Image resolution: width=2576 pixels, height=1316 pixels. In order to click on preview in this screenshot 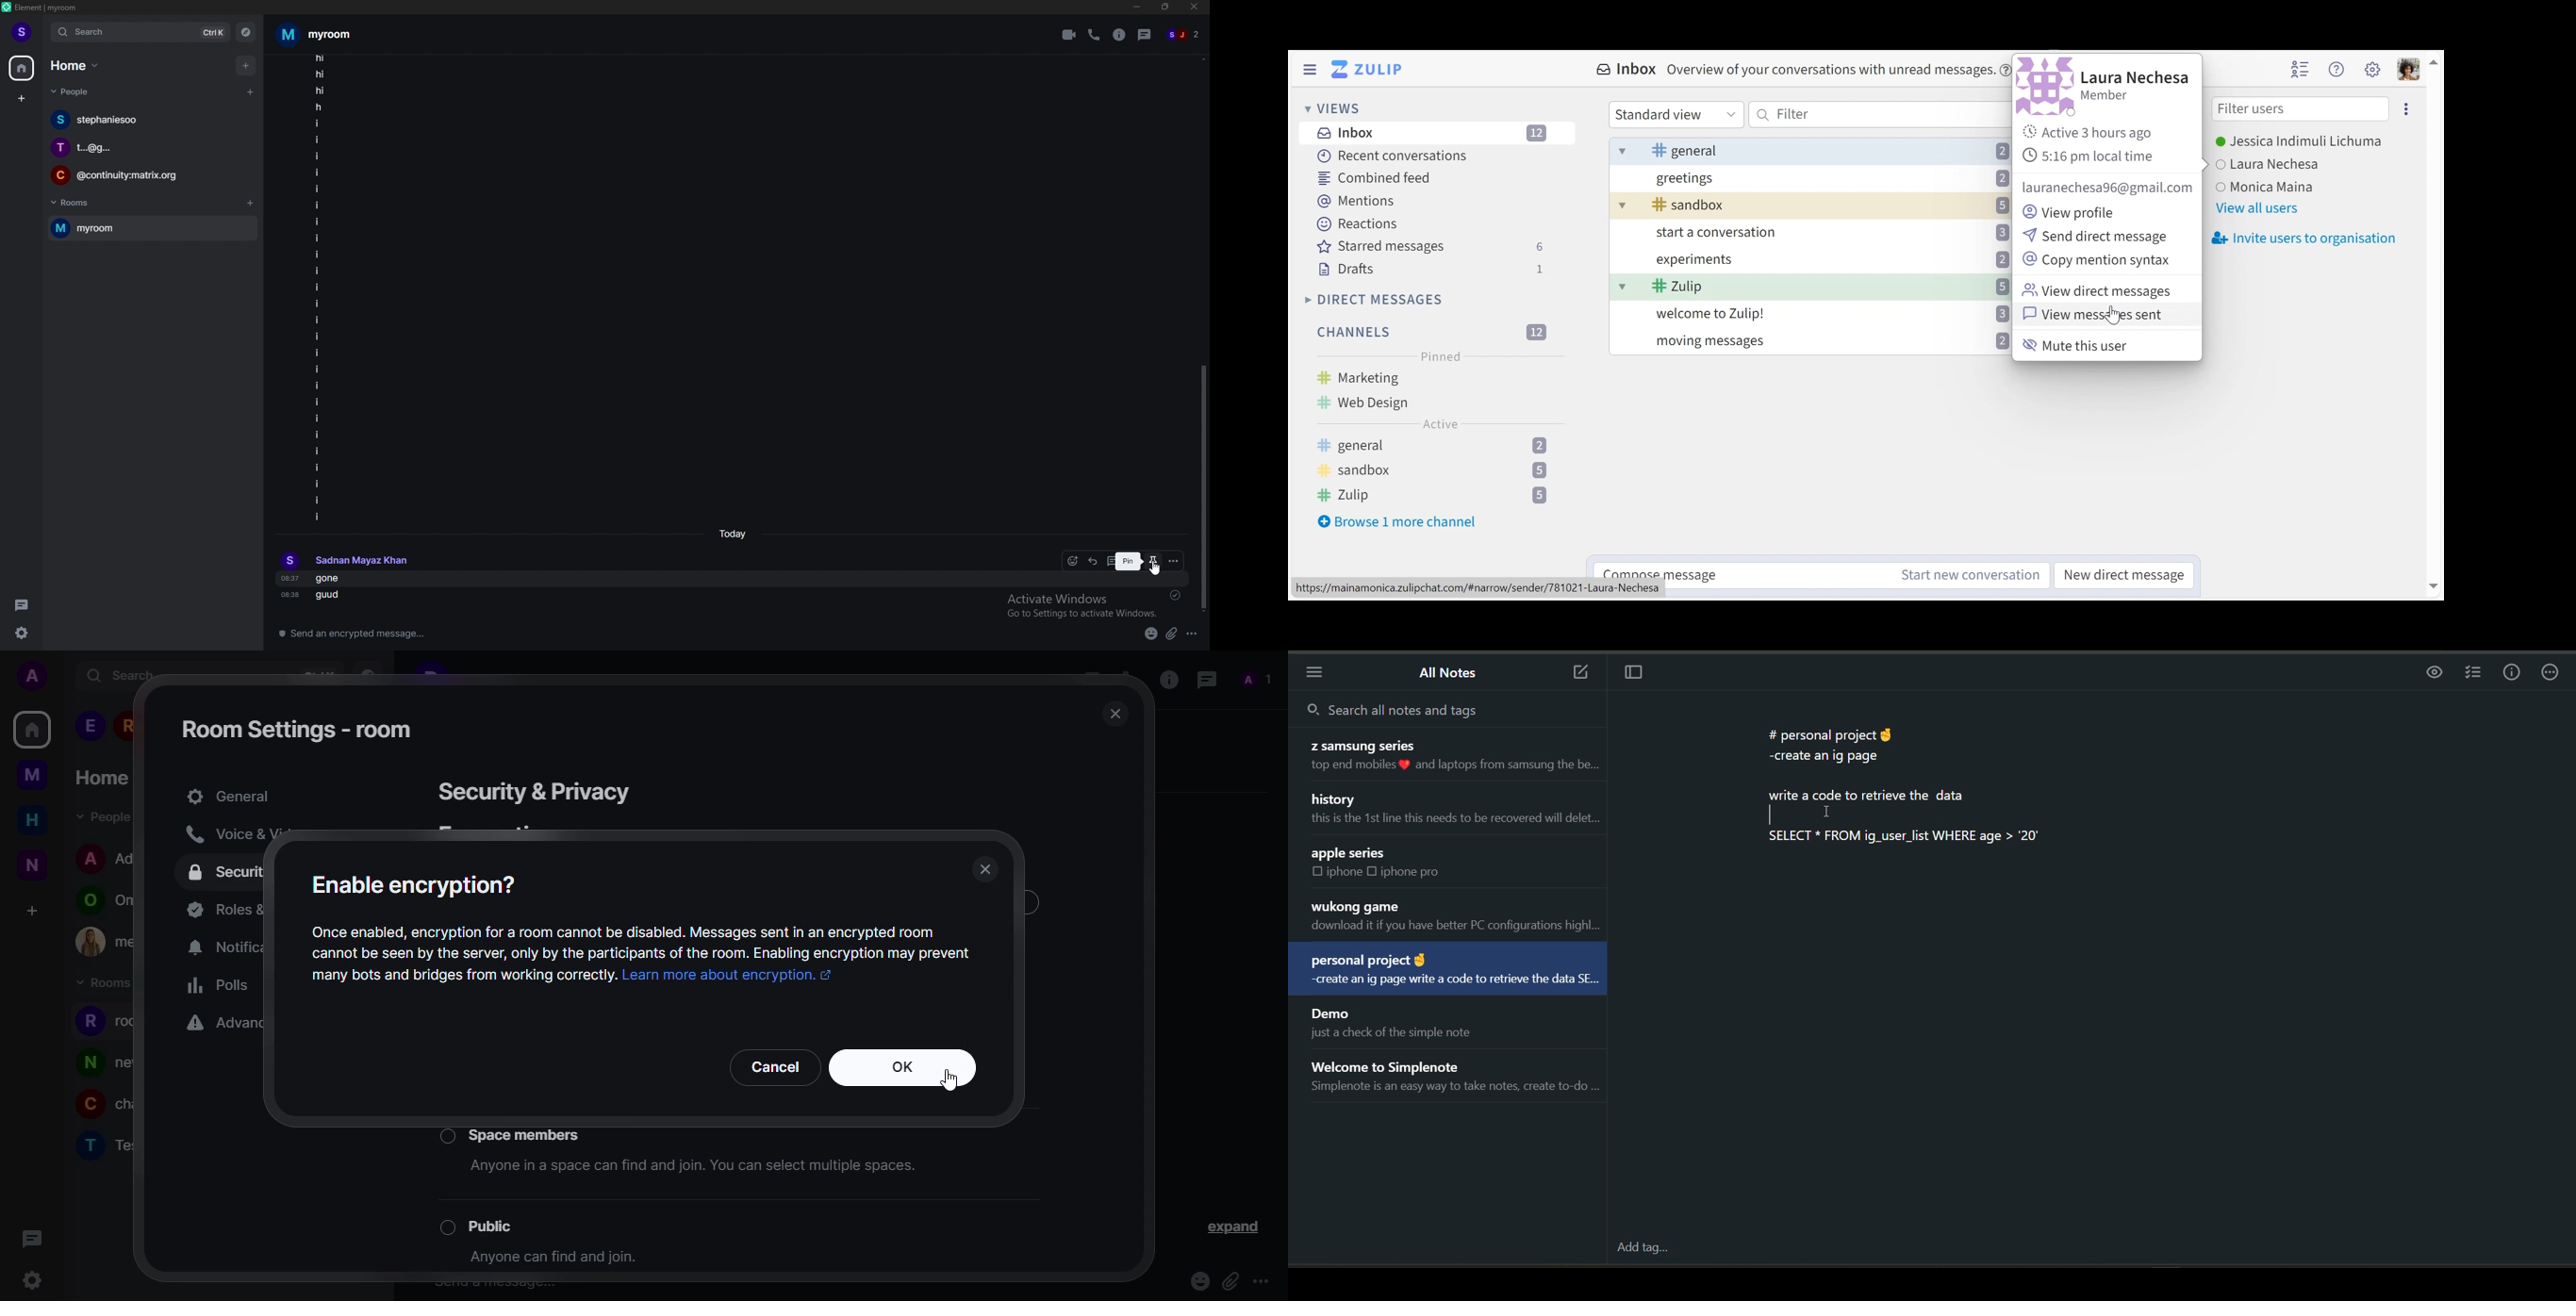, I will do `click(2432, 673)`.